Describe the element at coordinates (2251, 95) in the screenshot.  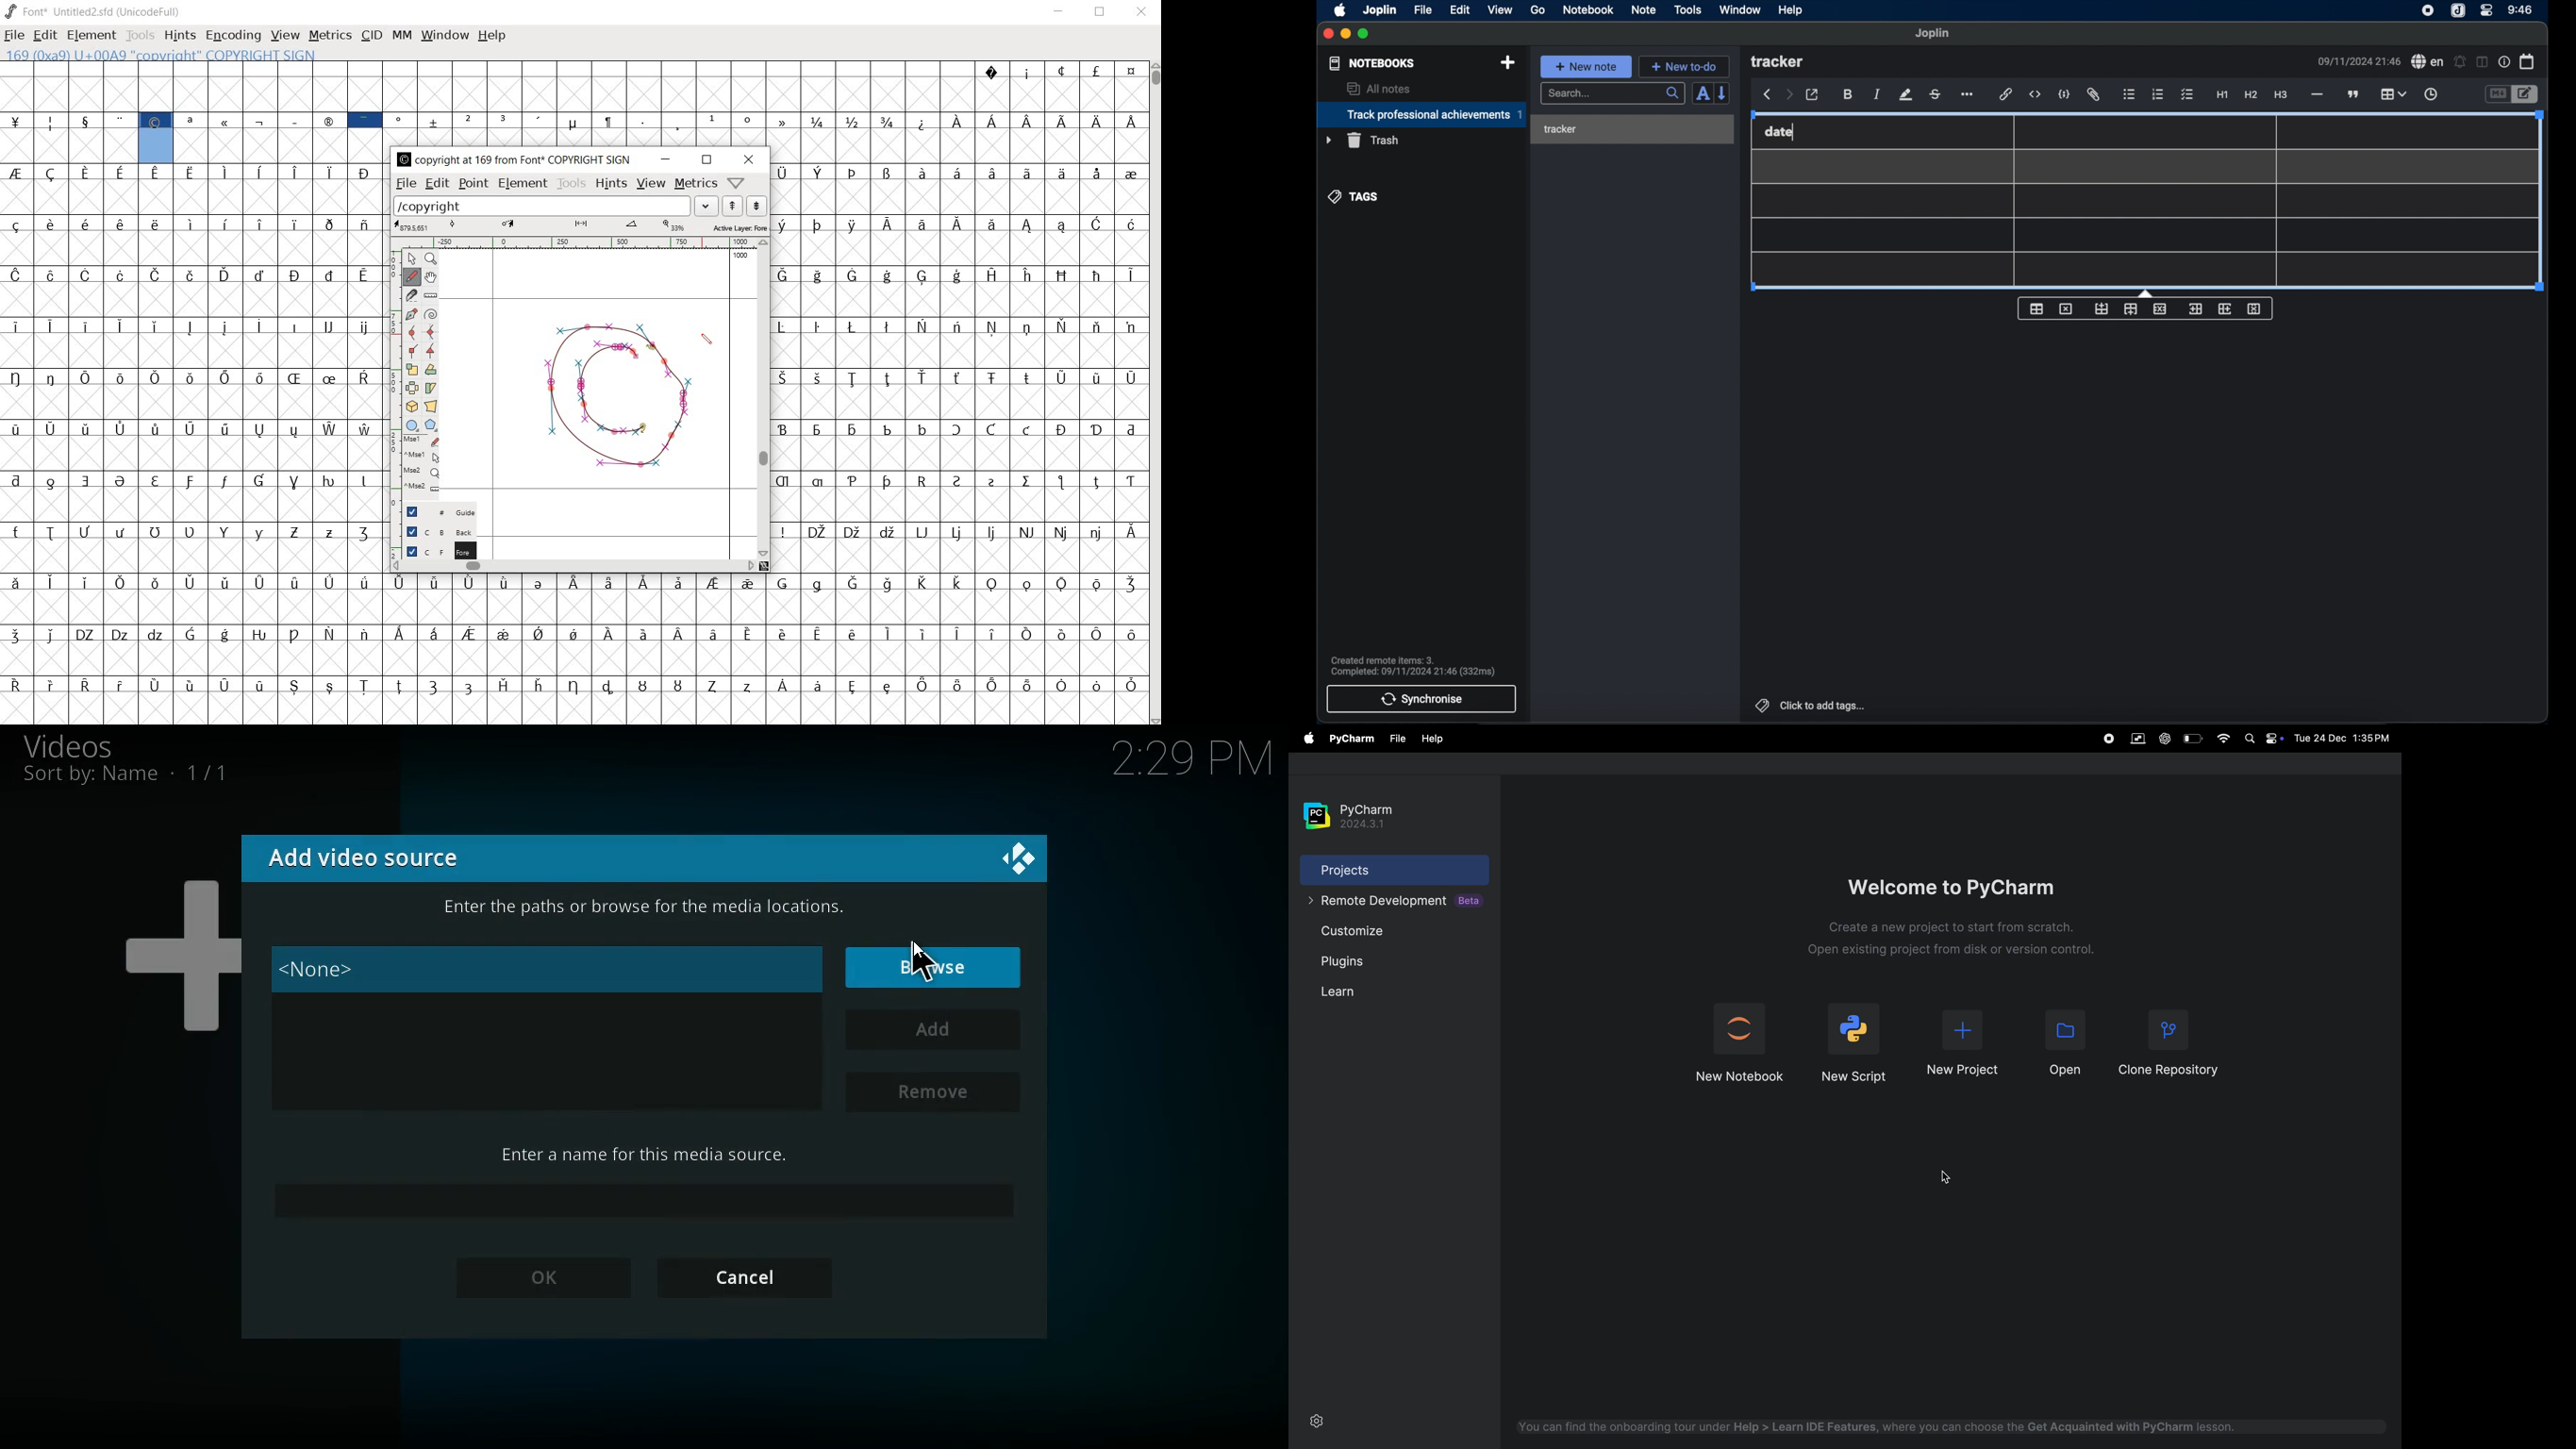
I see `heading 2` at that location.